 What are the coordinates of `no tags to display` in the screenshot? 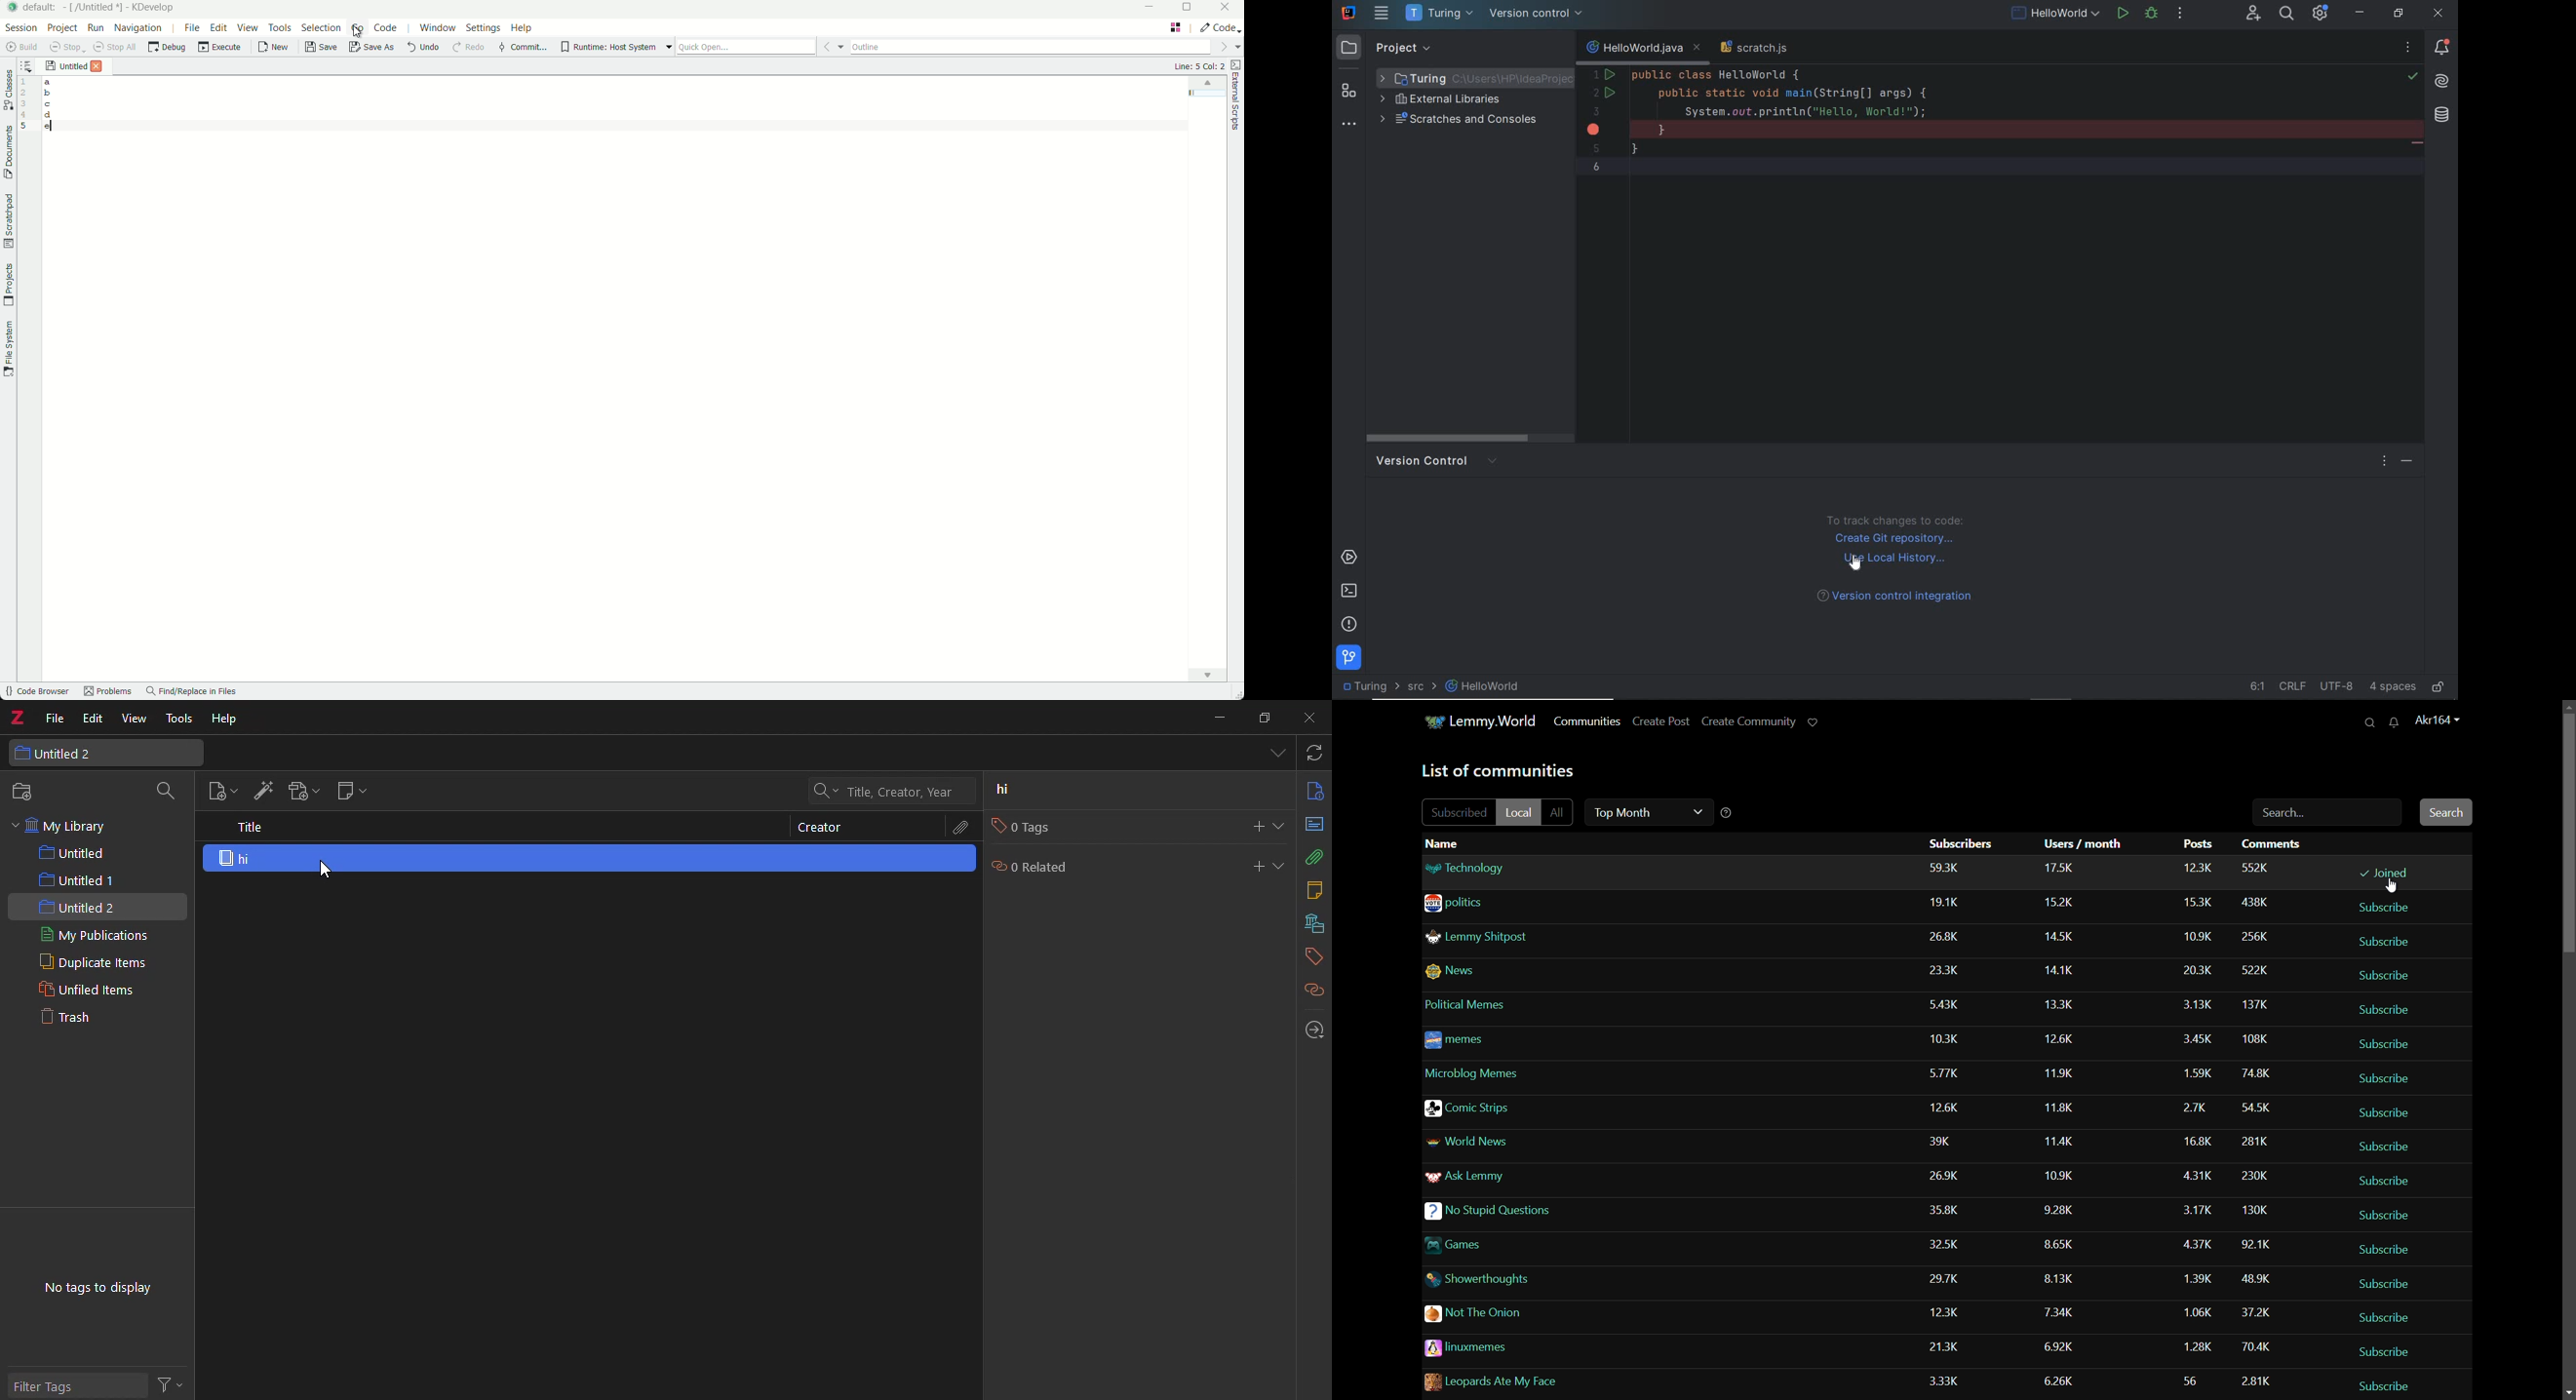 It's located at (98, 1289).